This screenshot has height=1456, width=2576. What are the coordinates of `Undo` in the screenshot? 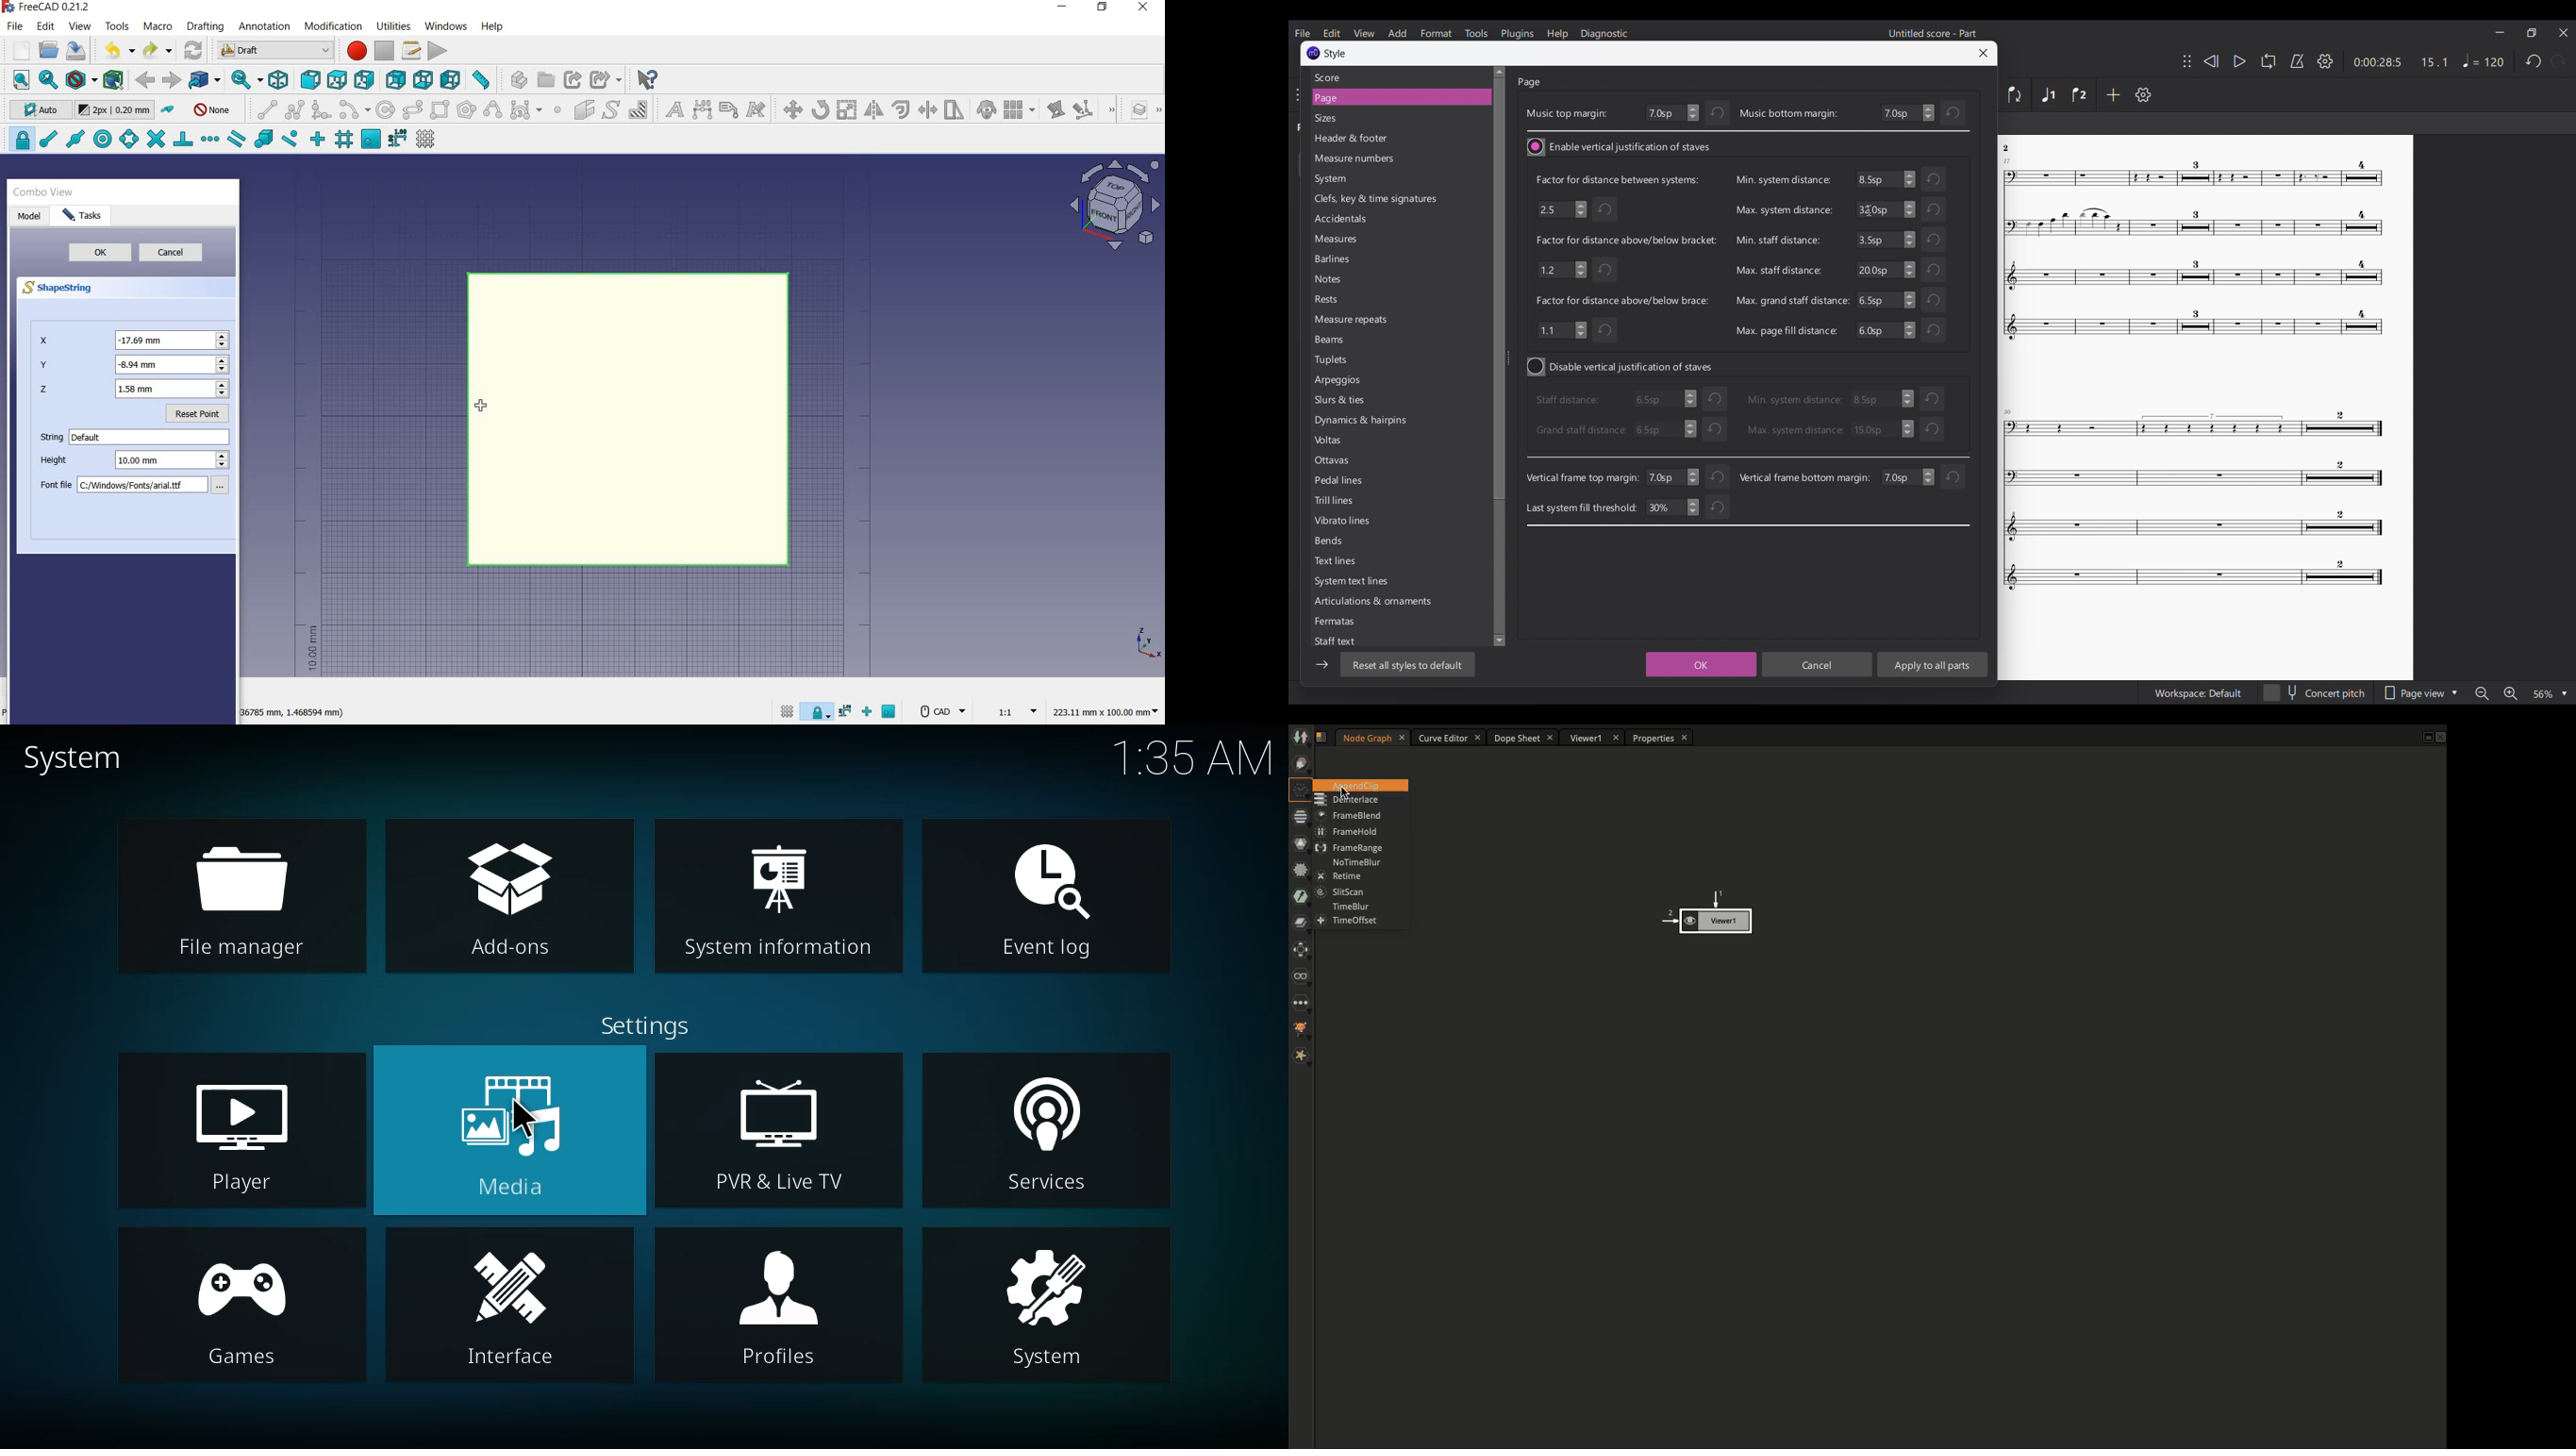 It's located at (1936, 269).